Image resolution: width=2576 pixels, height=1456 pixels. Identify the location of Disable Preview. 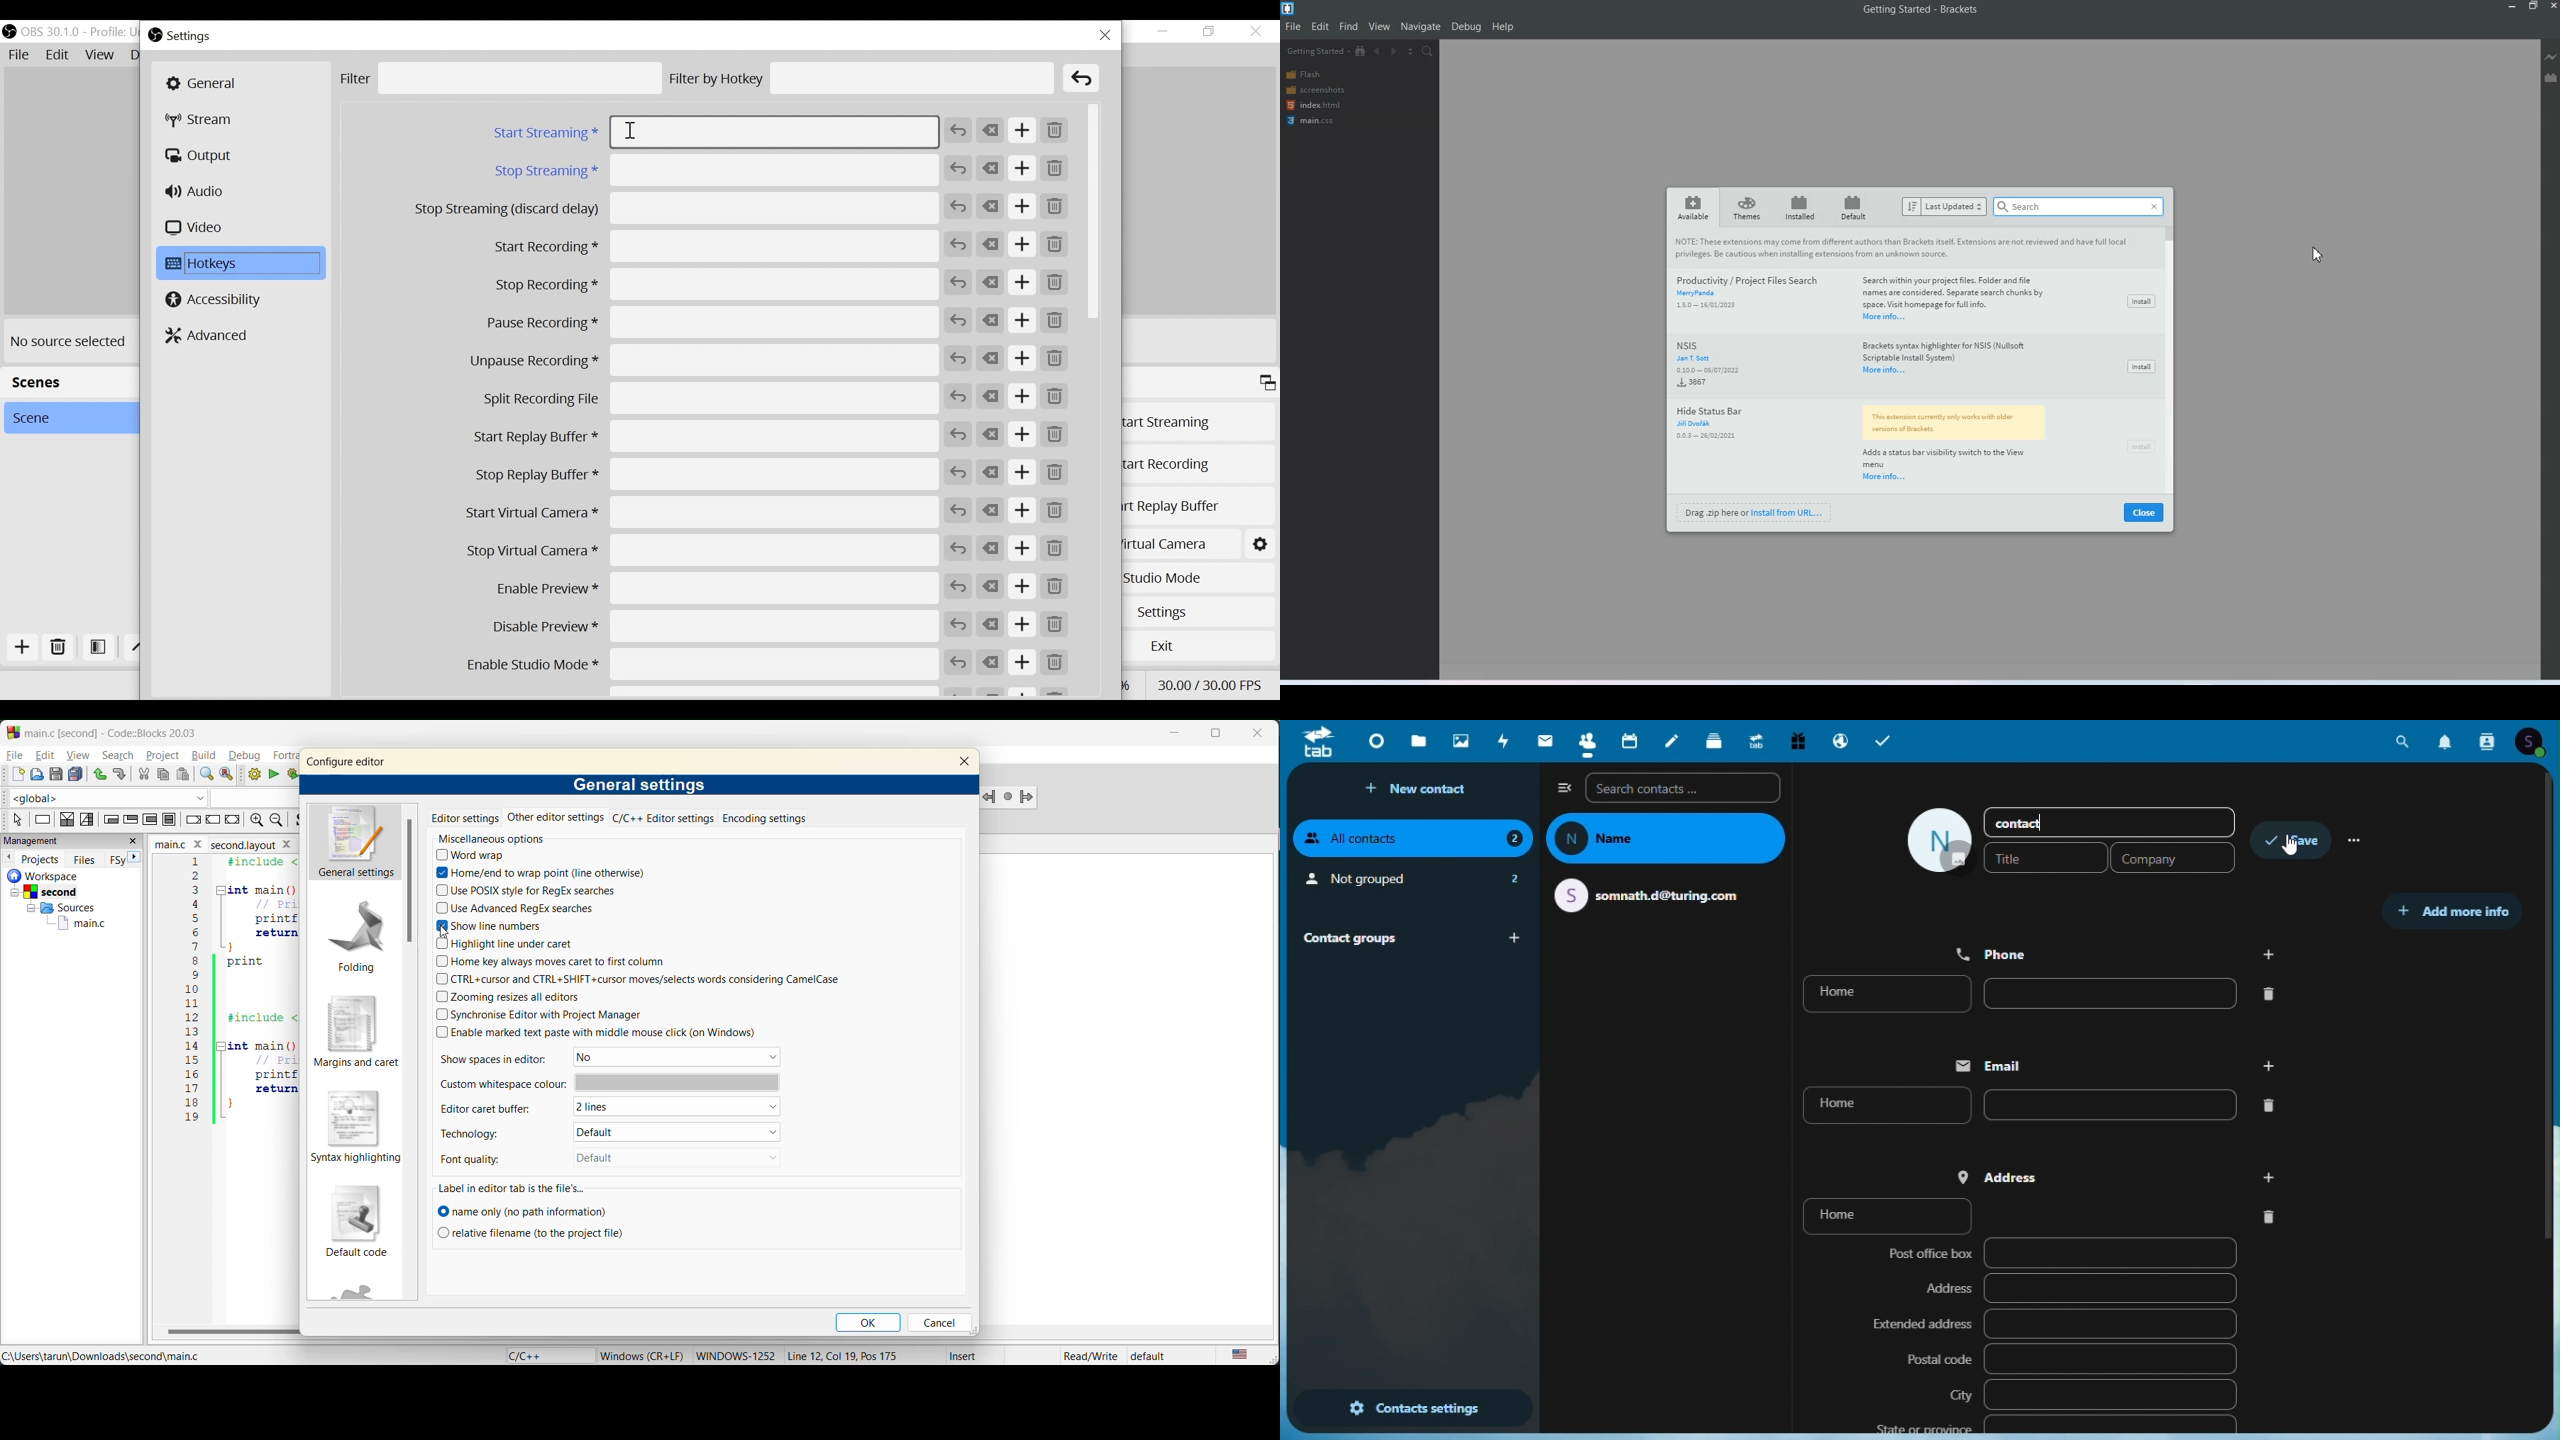
(703, 628).